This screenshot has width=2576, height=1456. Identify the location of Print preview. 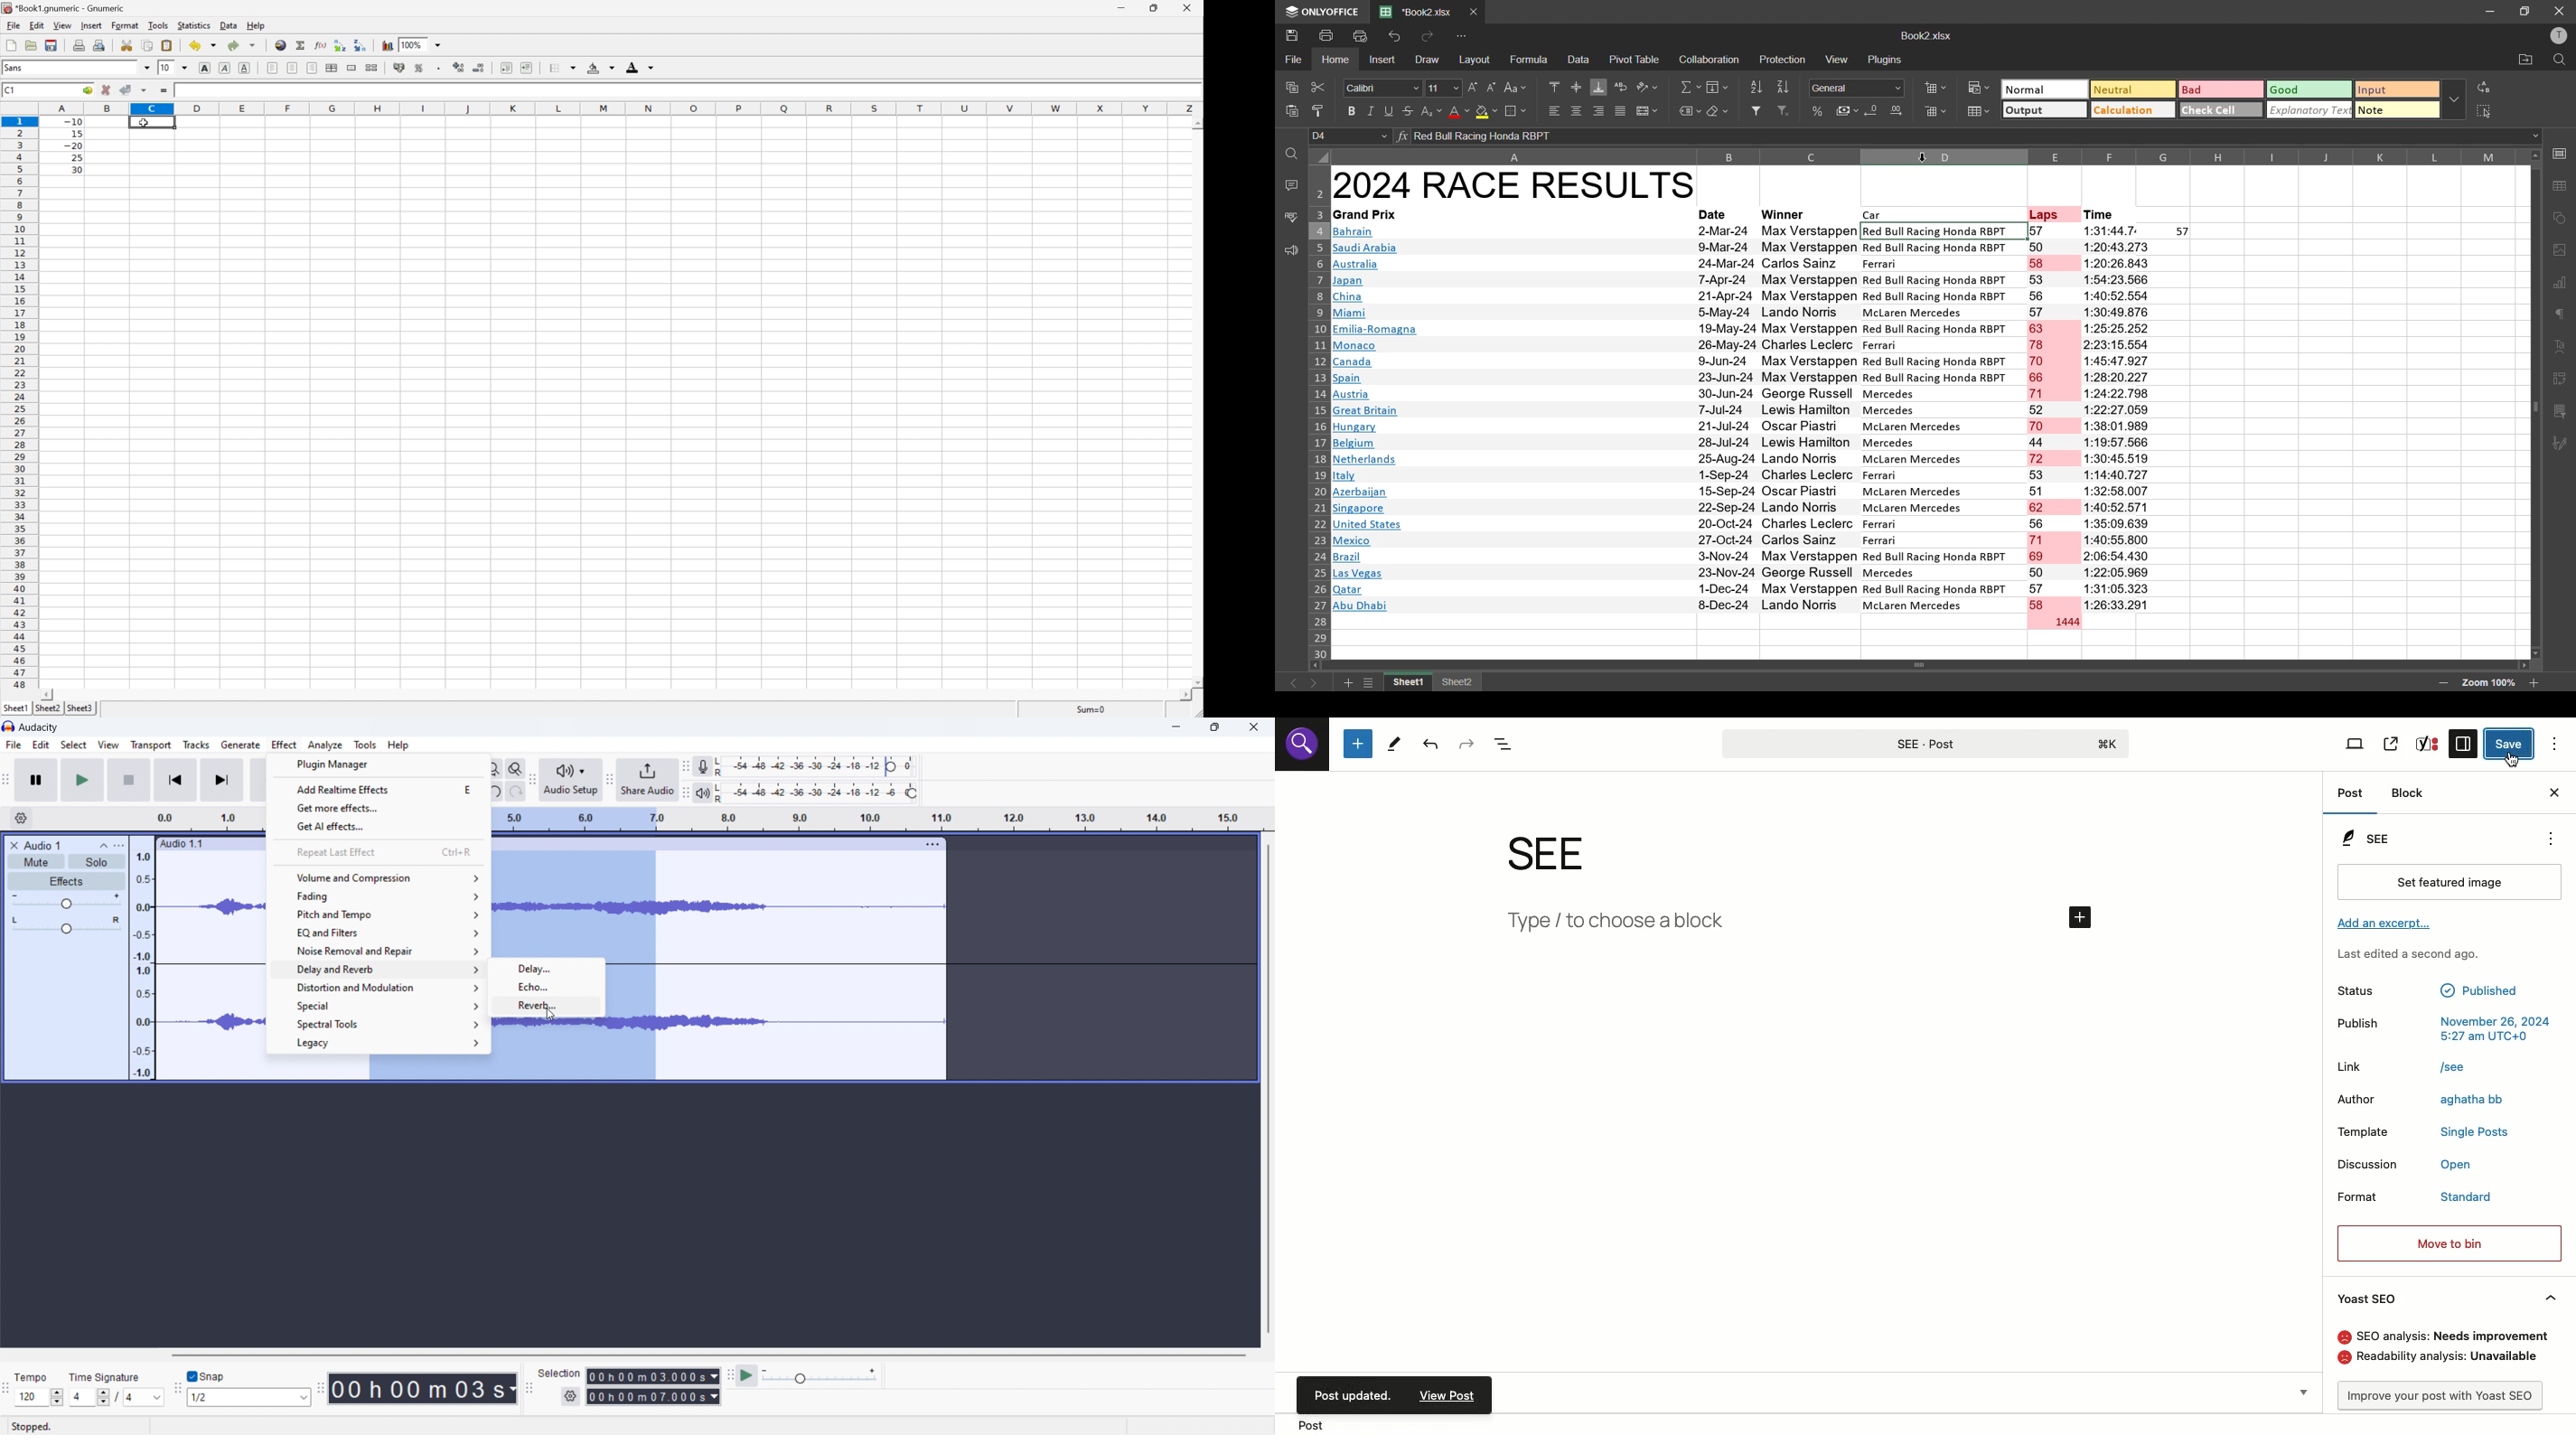
(101, 44).